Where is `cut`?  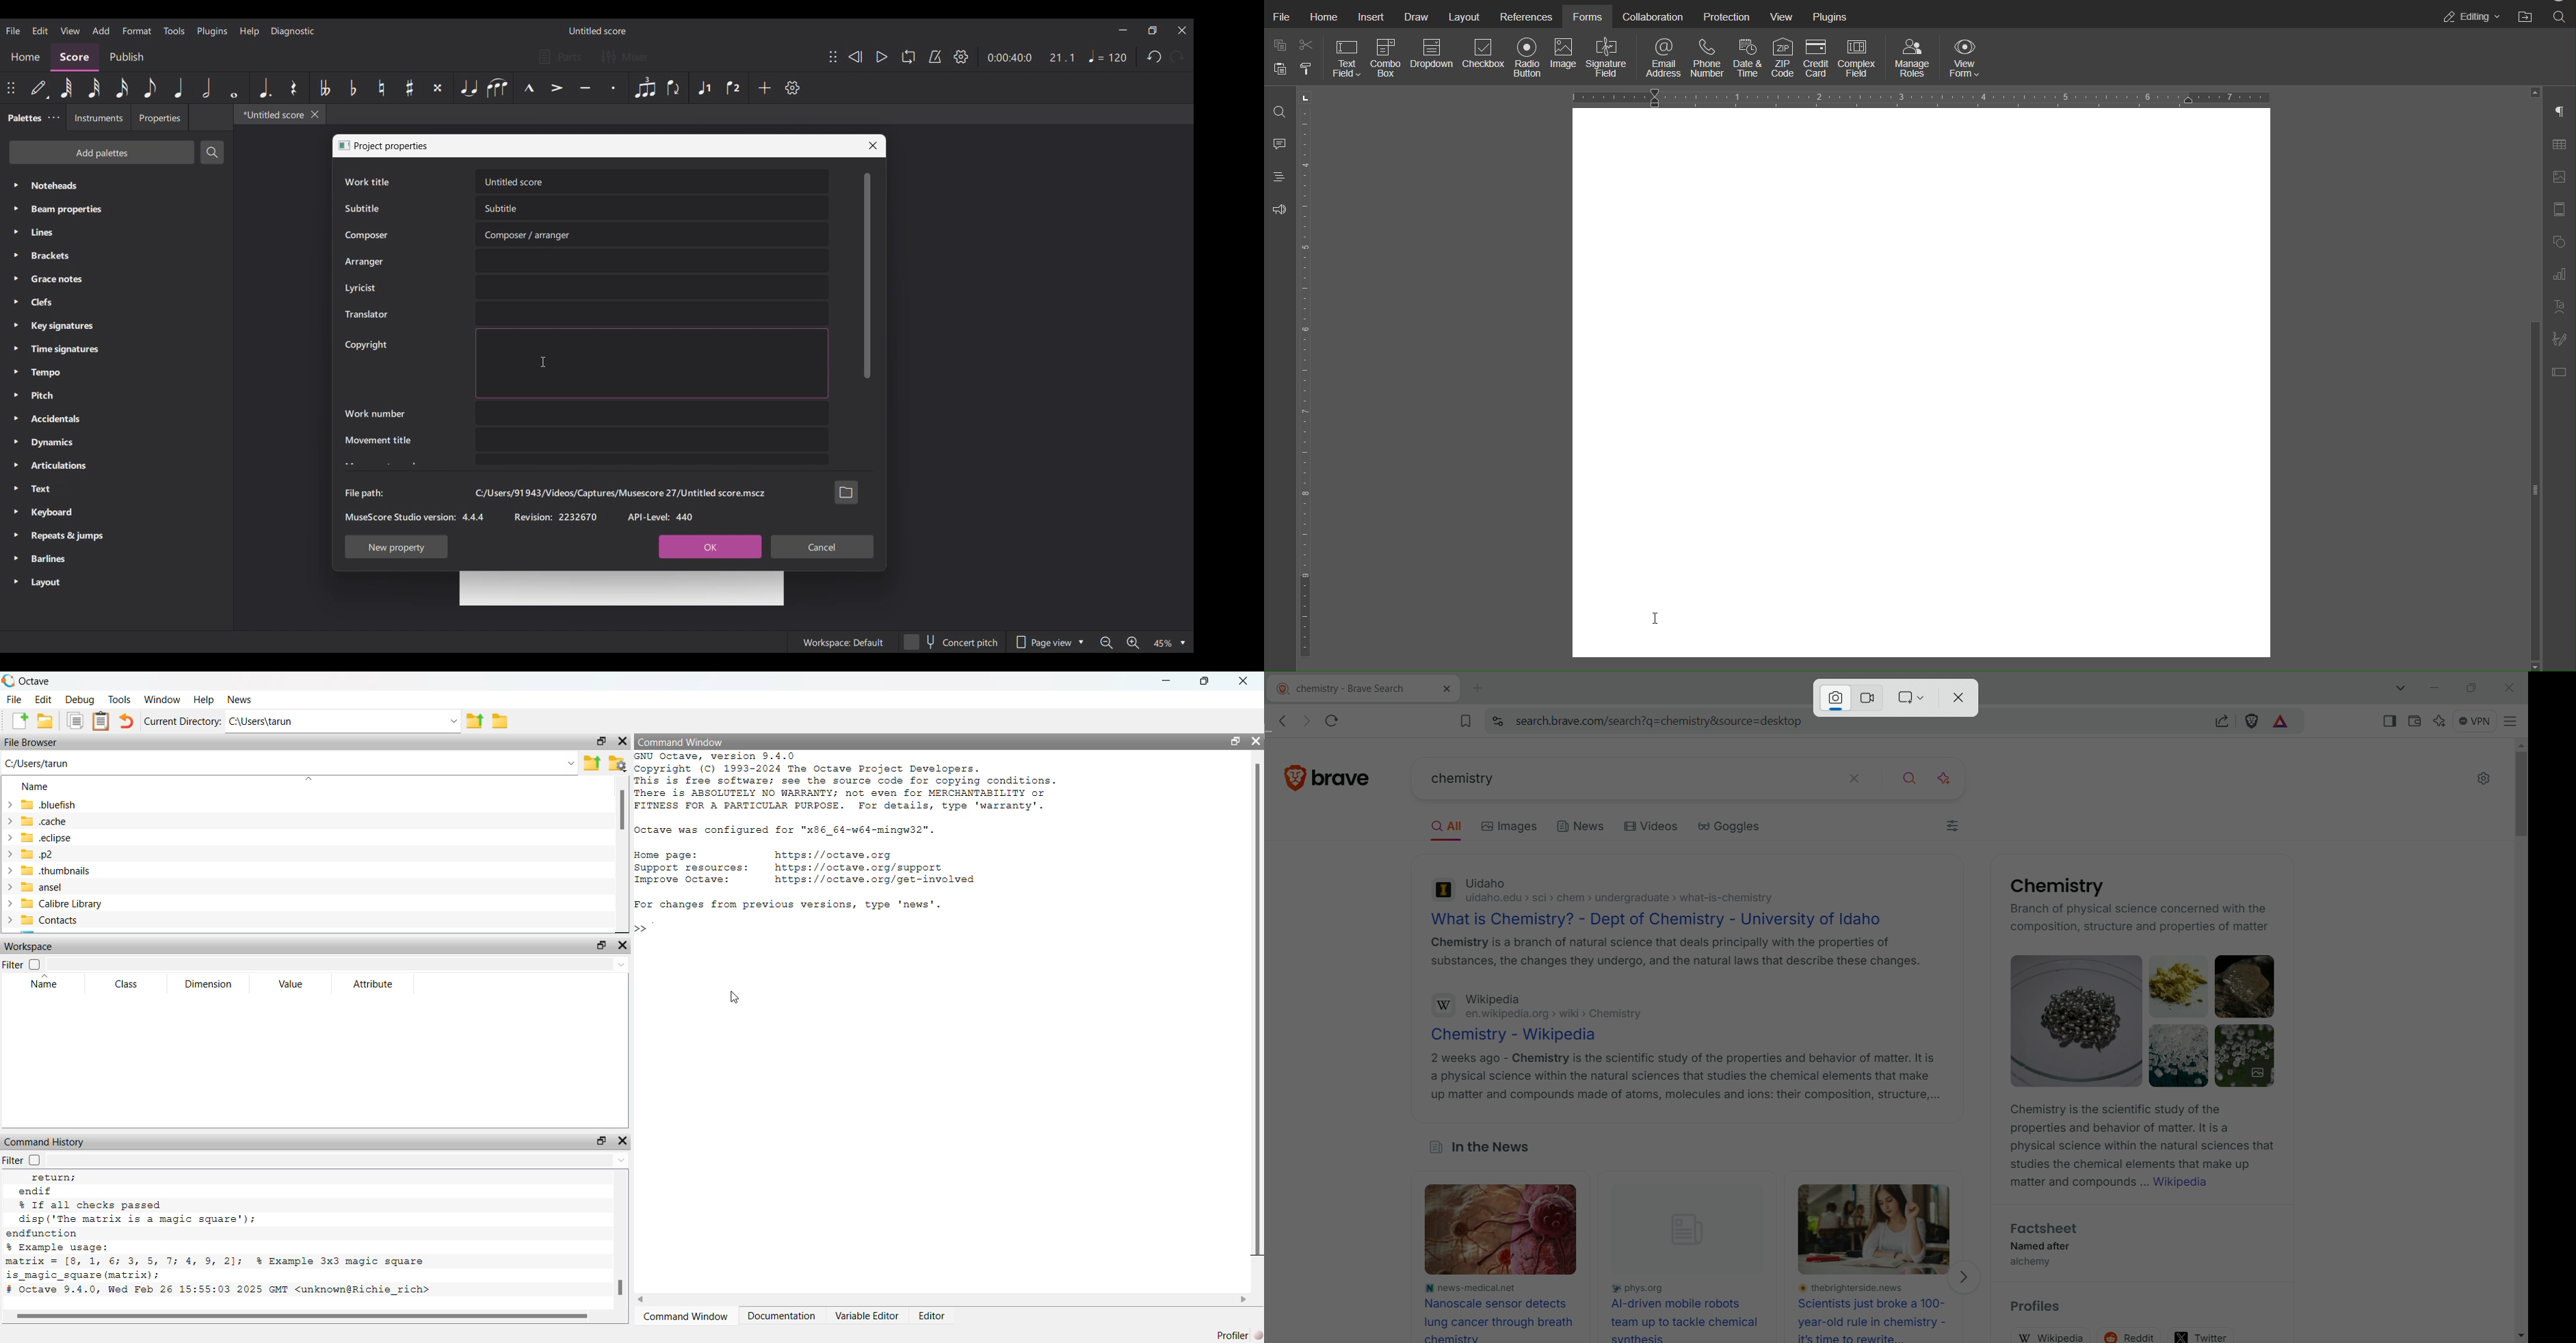 cut is located at coordinates (1307, 48).